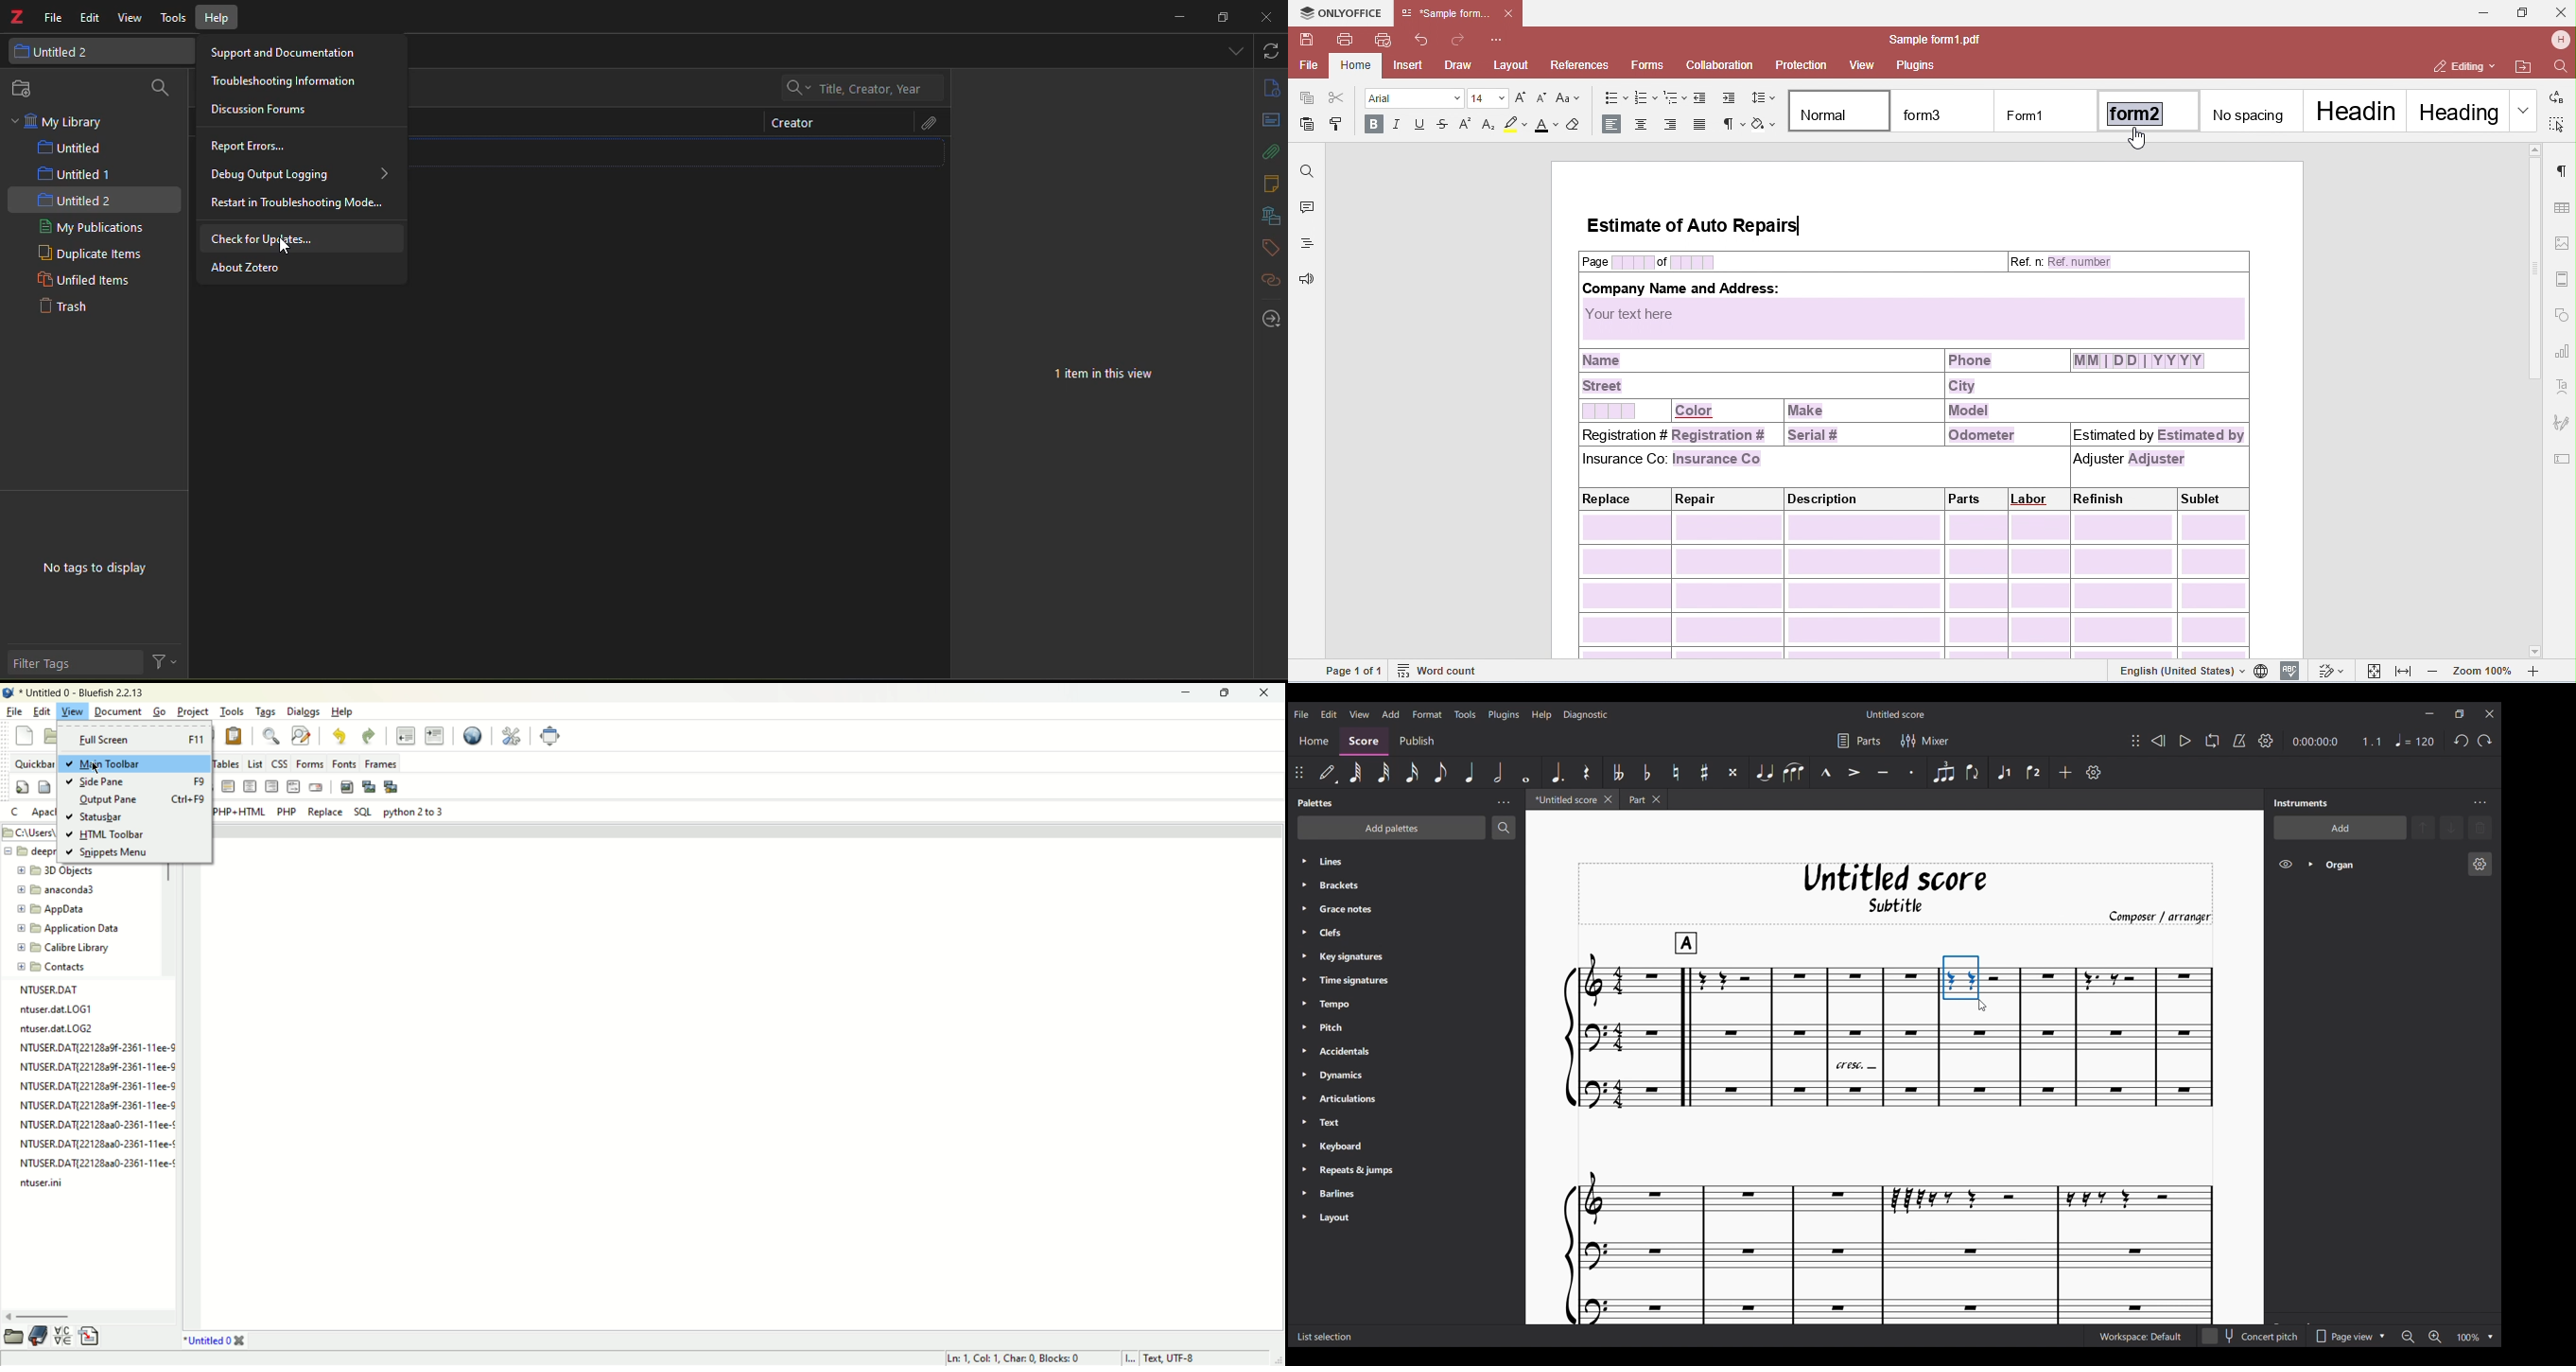 The width and height of the screenshot is (2576, 1372). What do you see at coordinates (1525, 772) in the screenshot?
I see `Whole note` at bounding box center [1525, 772].